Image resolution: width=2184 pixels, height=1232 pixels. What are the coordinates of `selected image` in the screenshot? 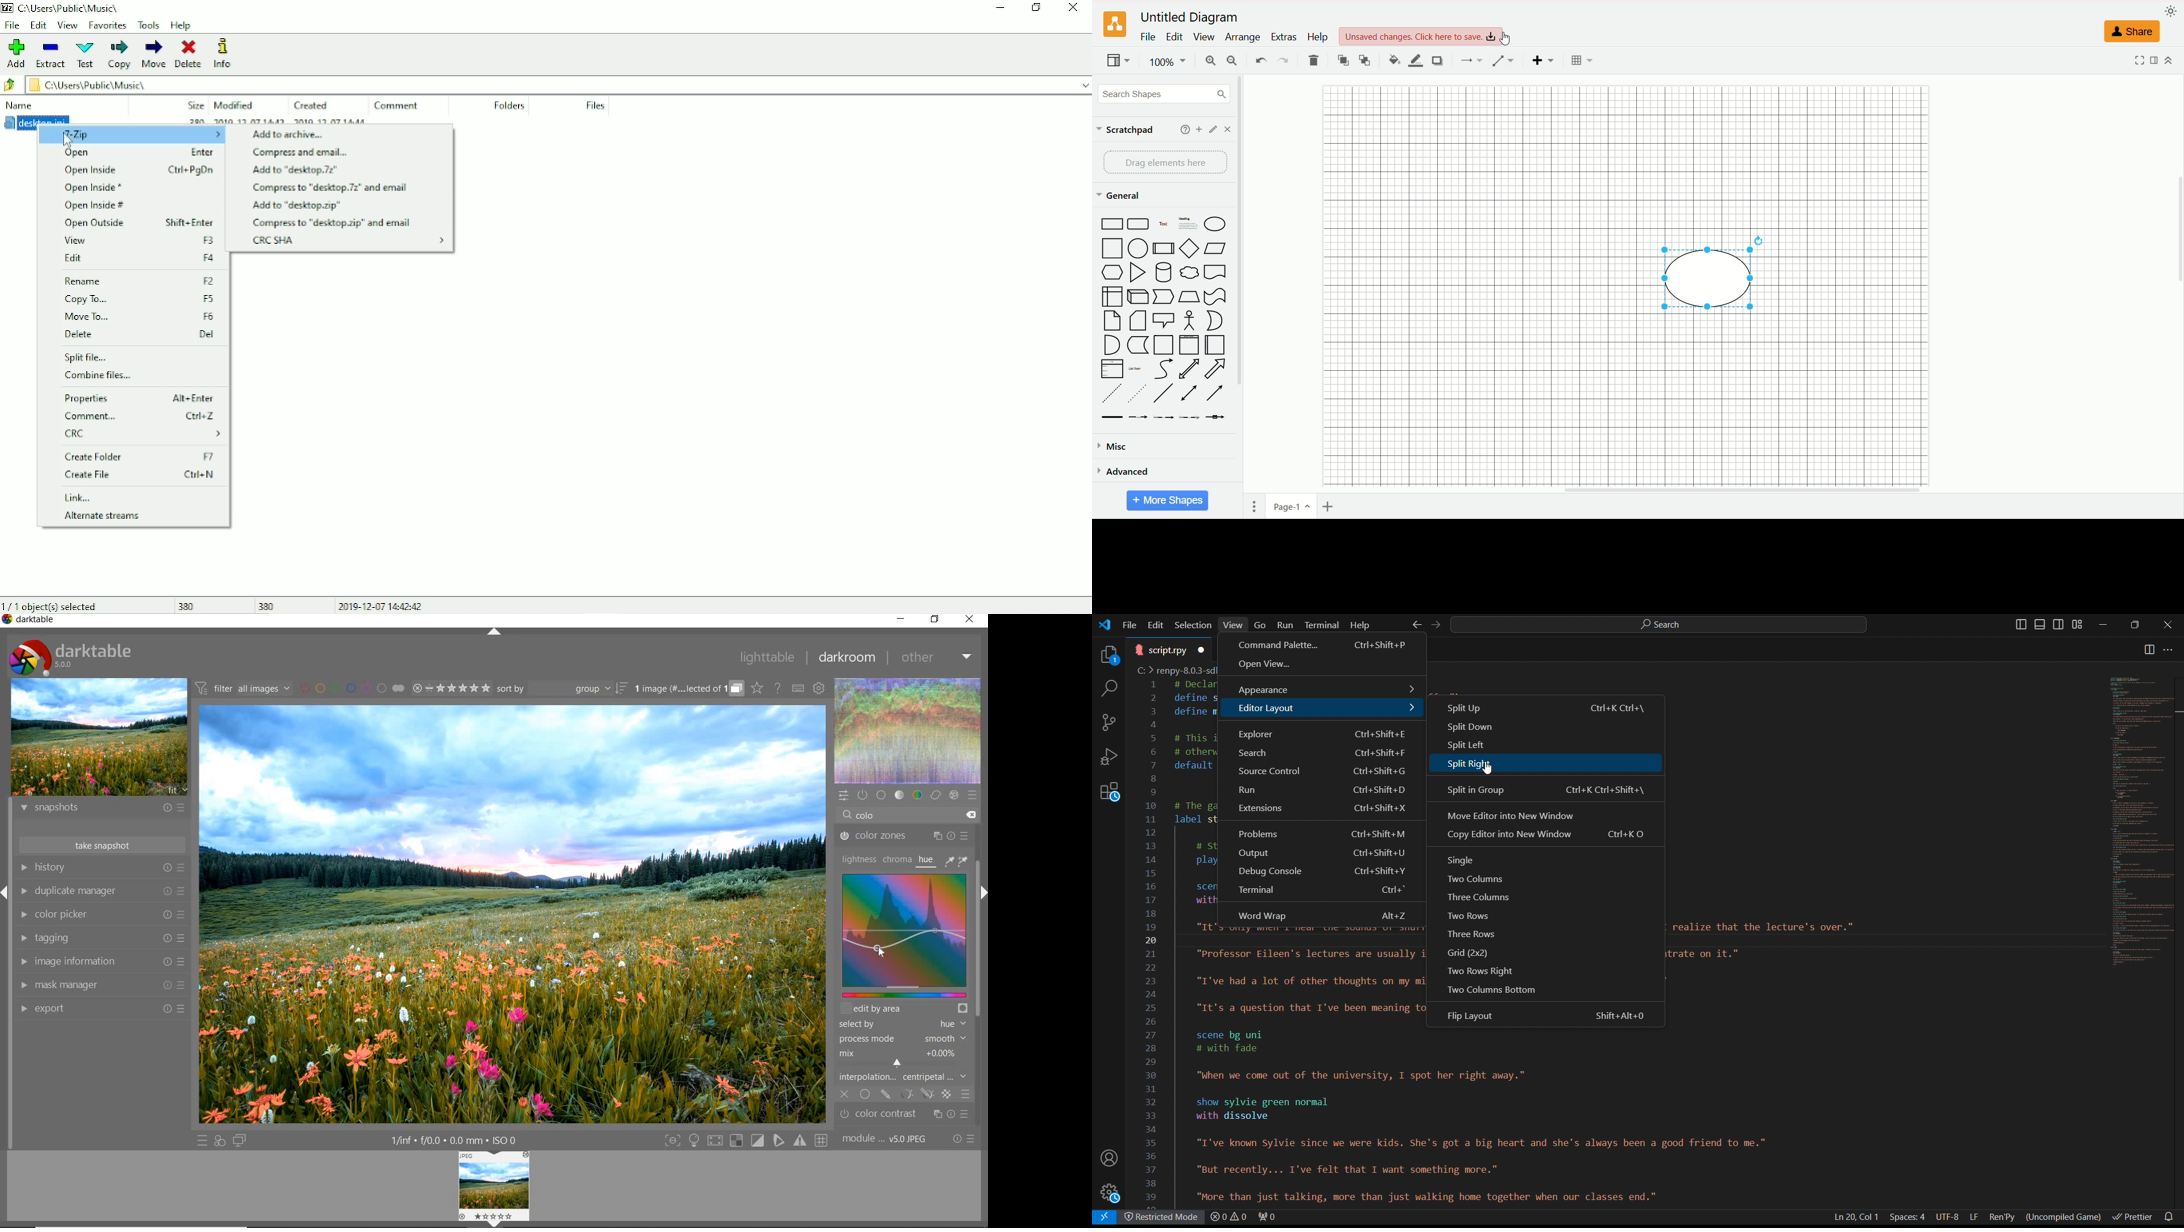 It's located at (515, 913).